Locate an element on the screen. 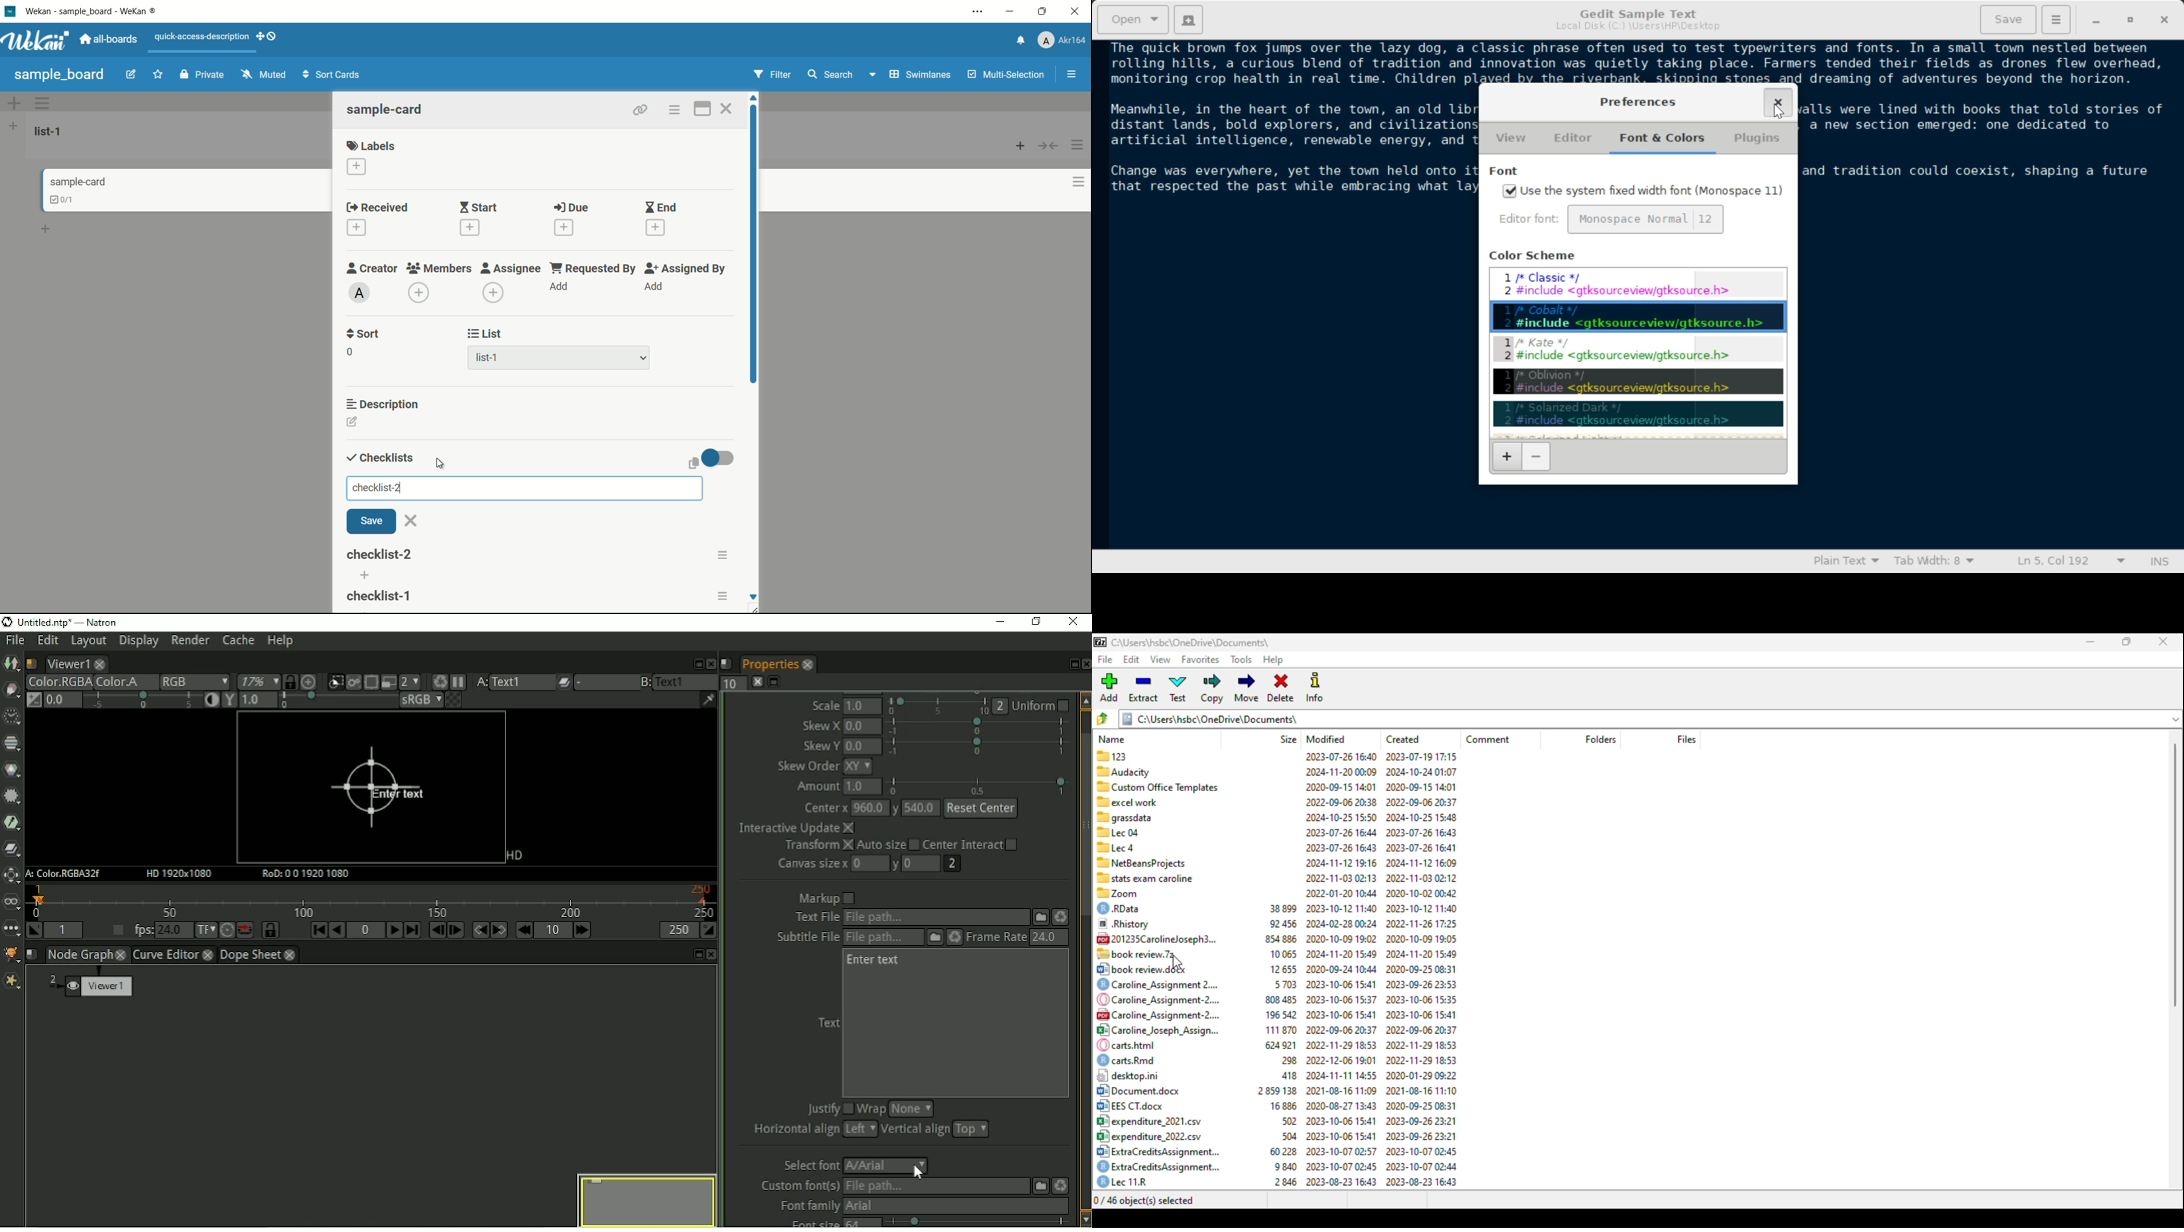 The image size is (2184, 1232). Remove Scheme is located at coordinates (1536, 457).